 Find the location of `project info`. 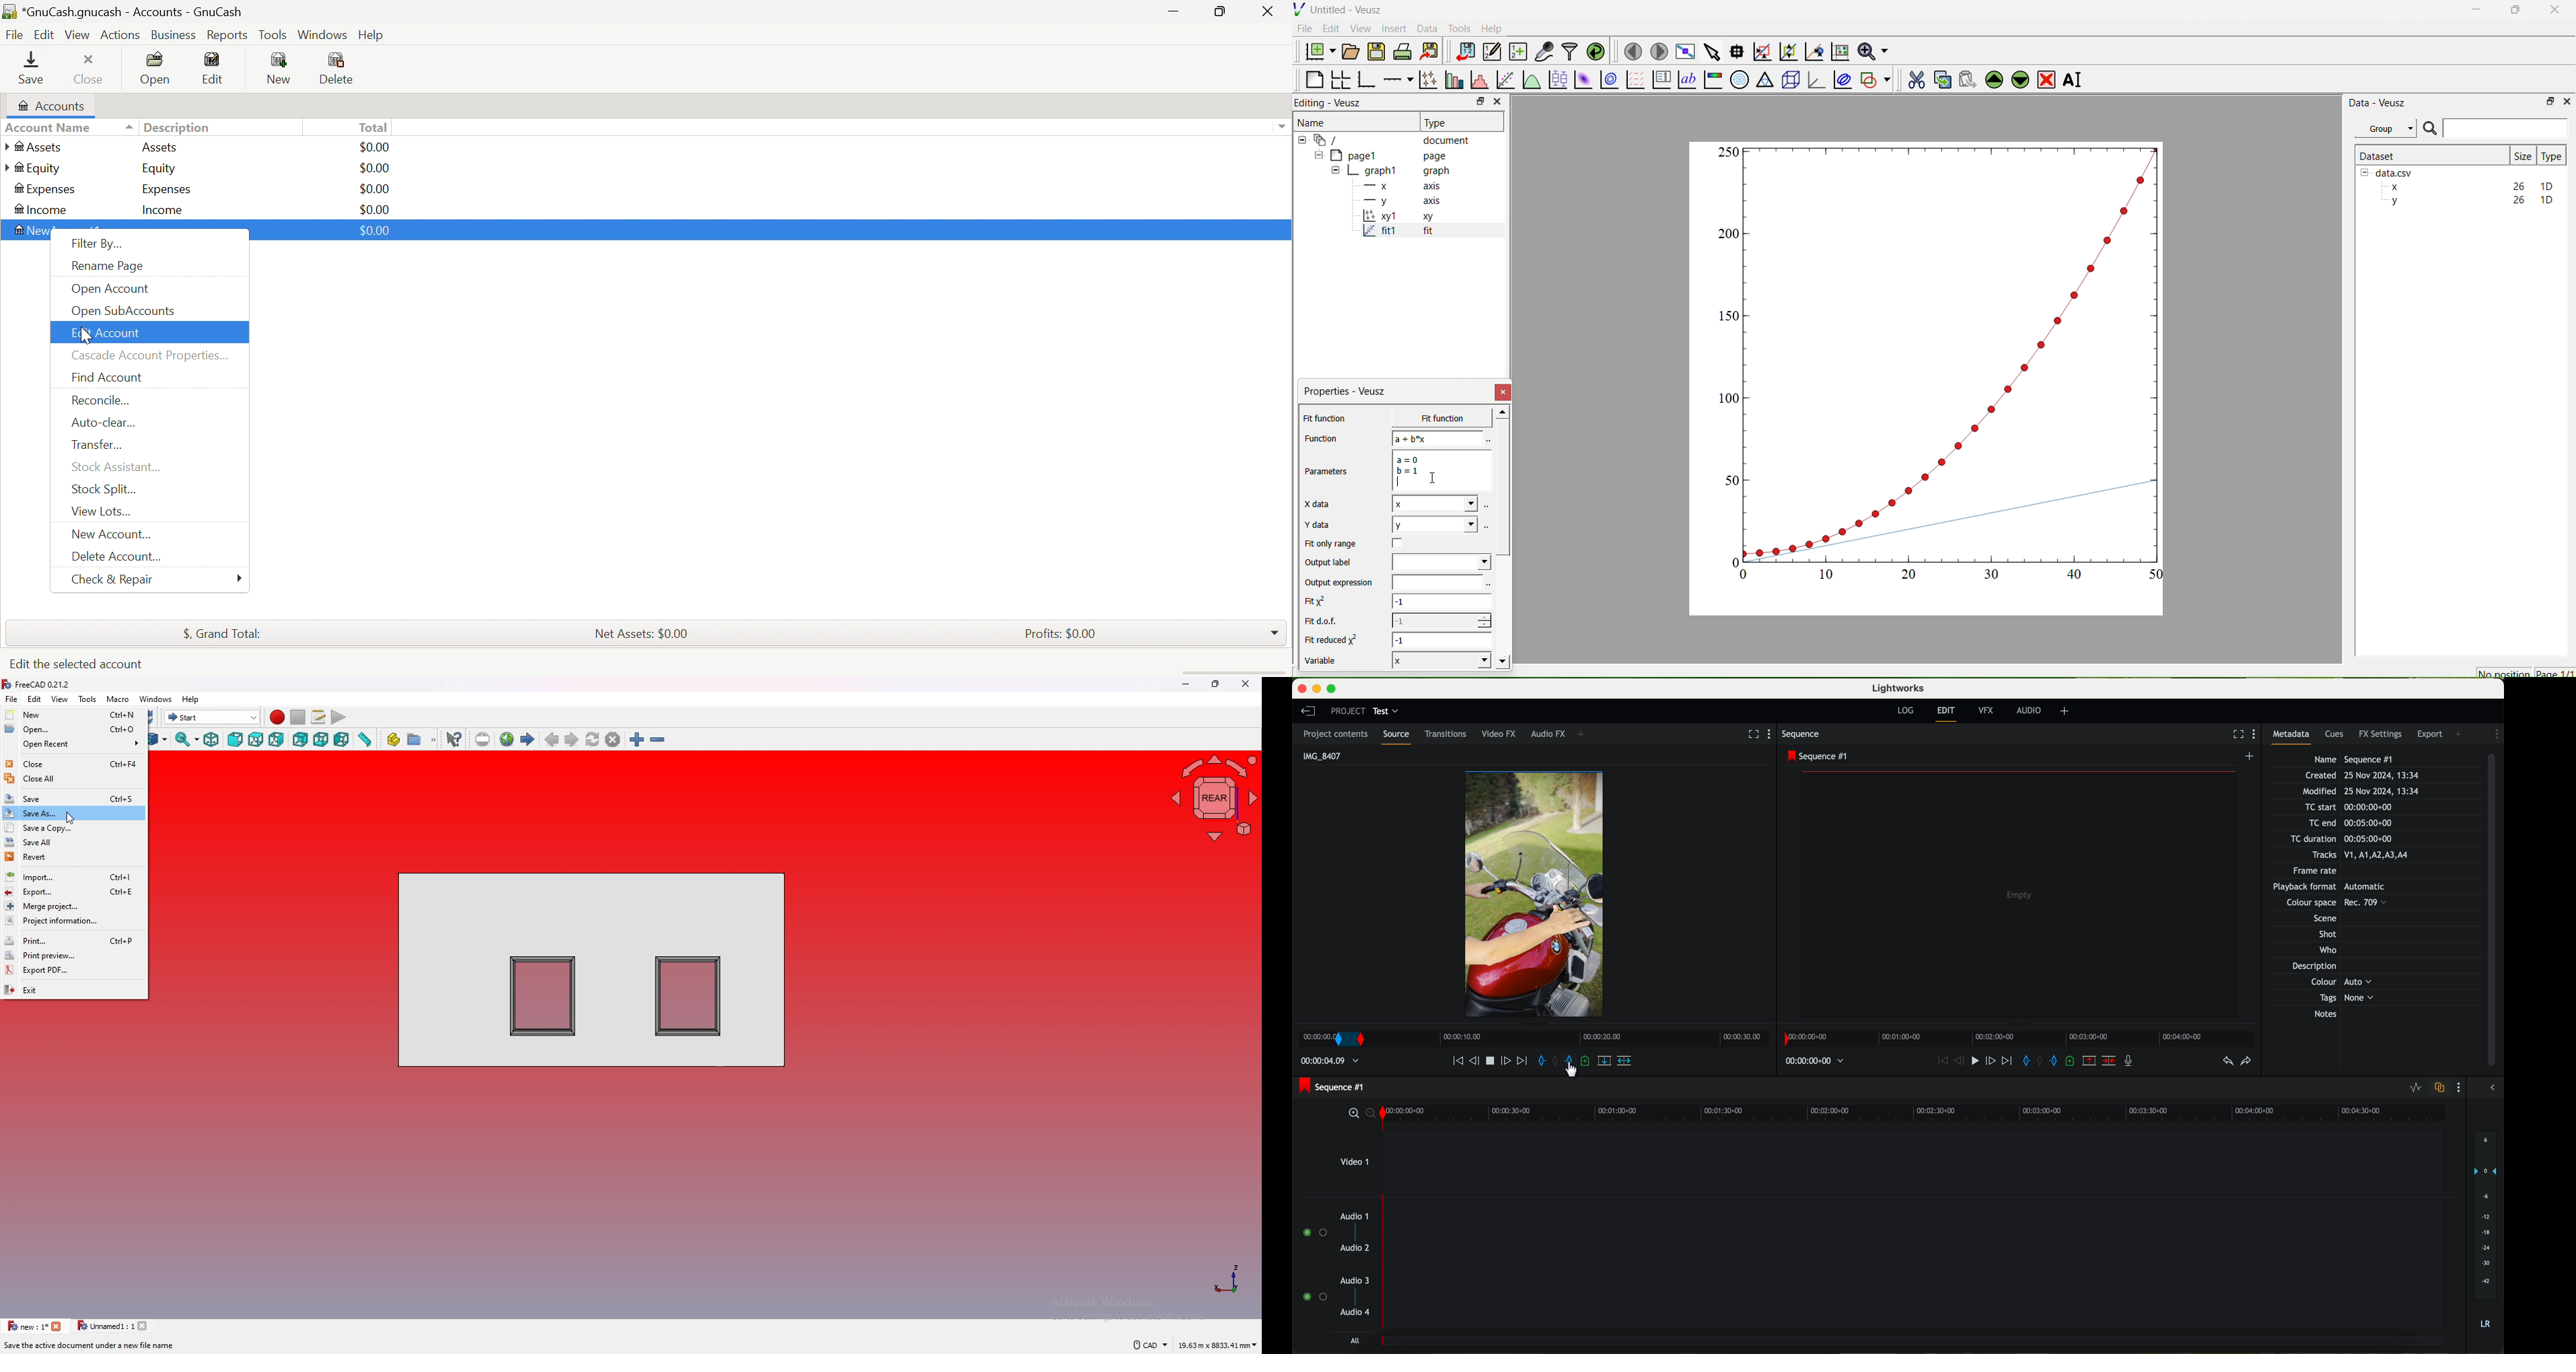

project info is located at coordinates (72, 921).